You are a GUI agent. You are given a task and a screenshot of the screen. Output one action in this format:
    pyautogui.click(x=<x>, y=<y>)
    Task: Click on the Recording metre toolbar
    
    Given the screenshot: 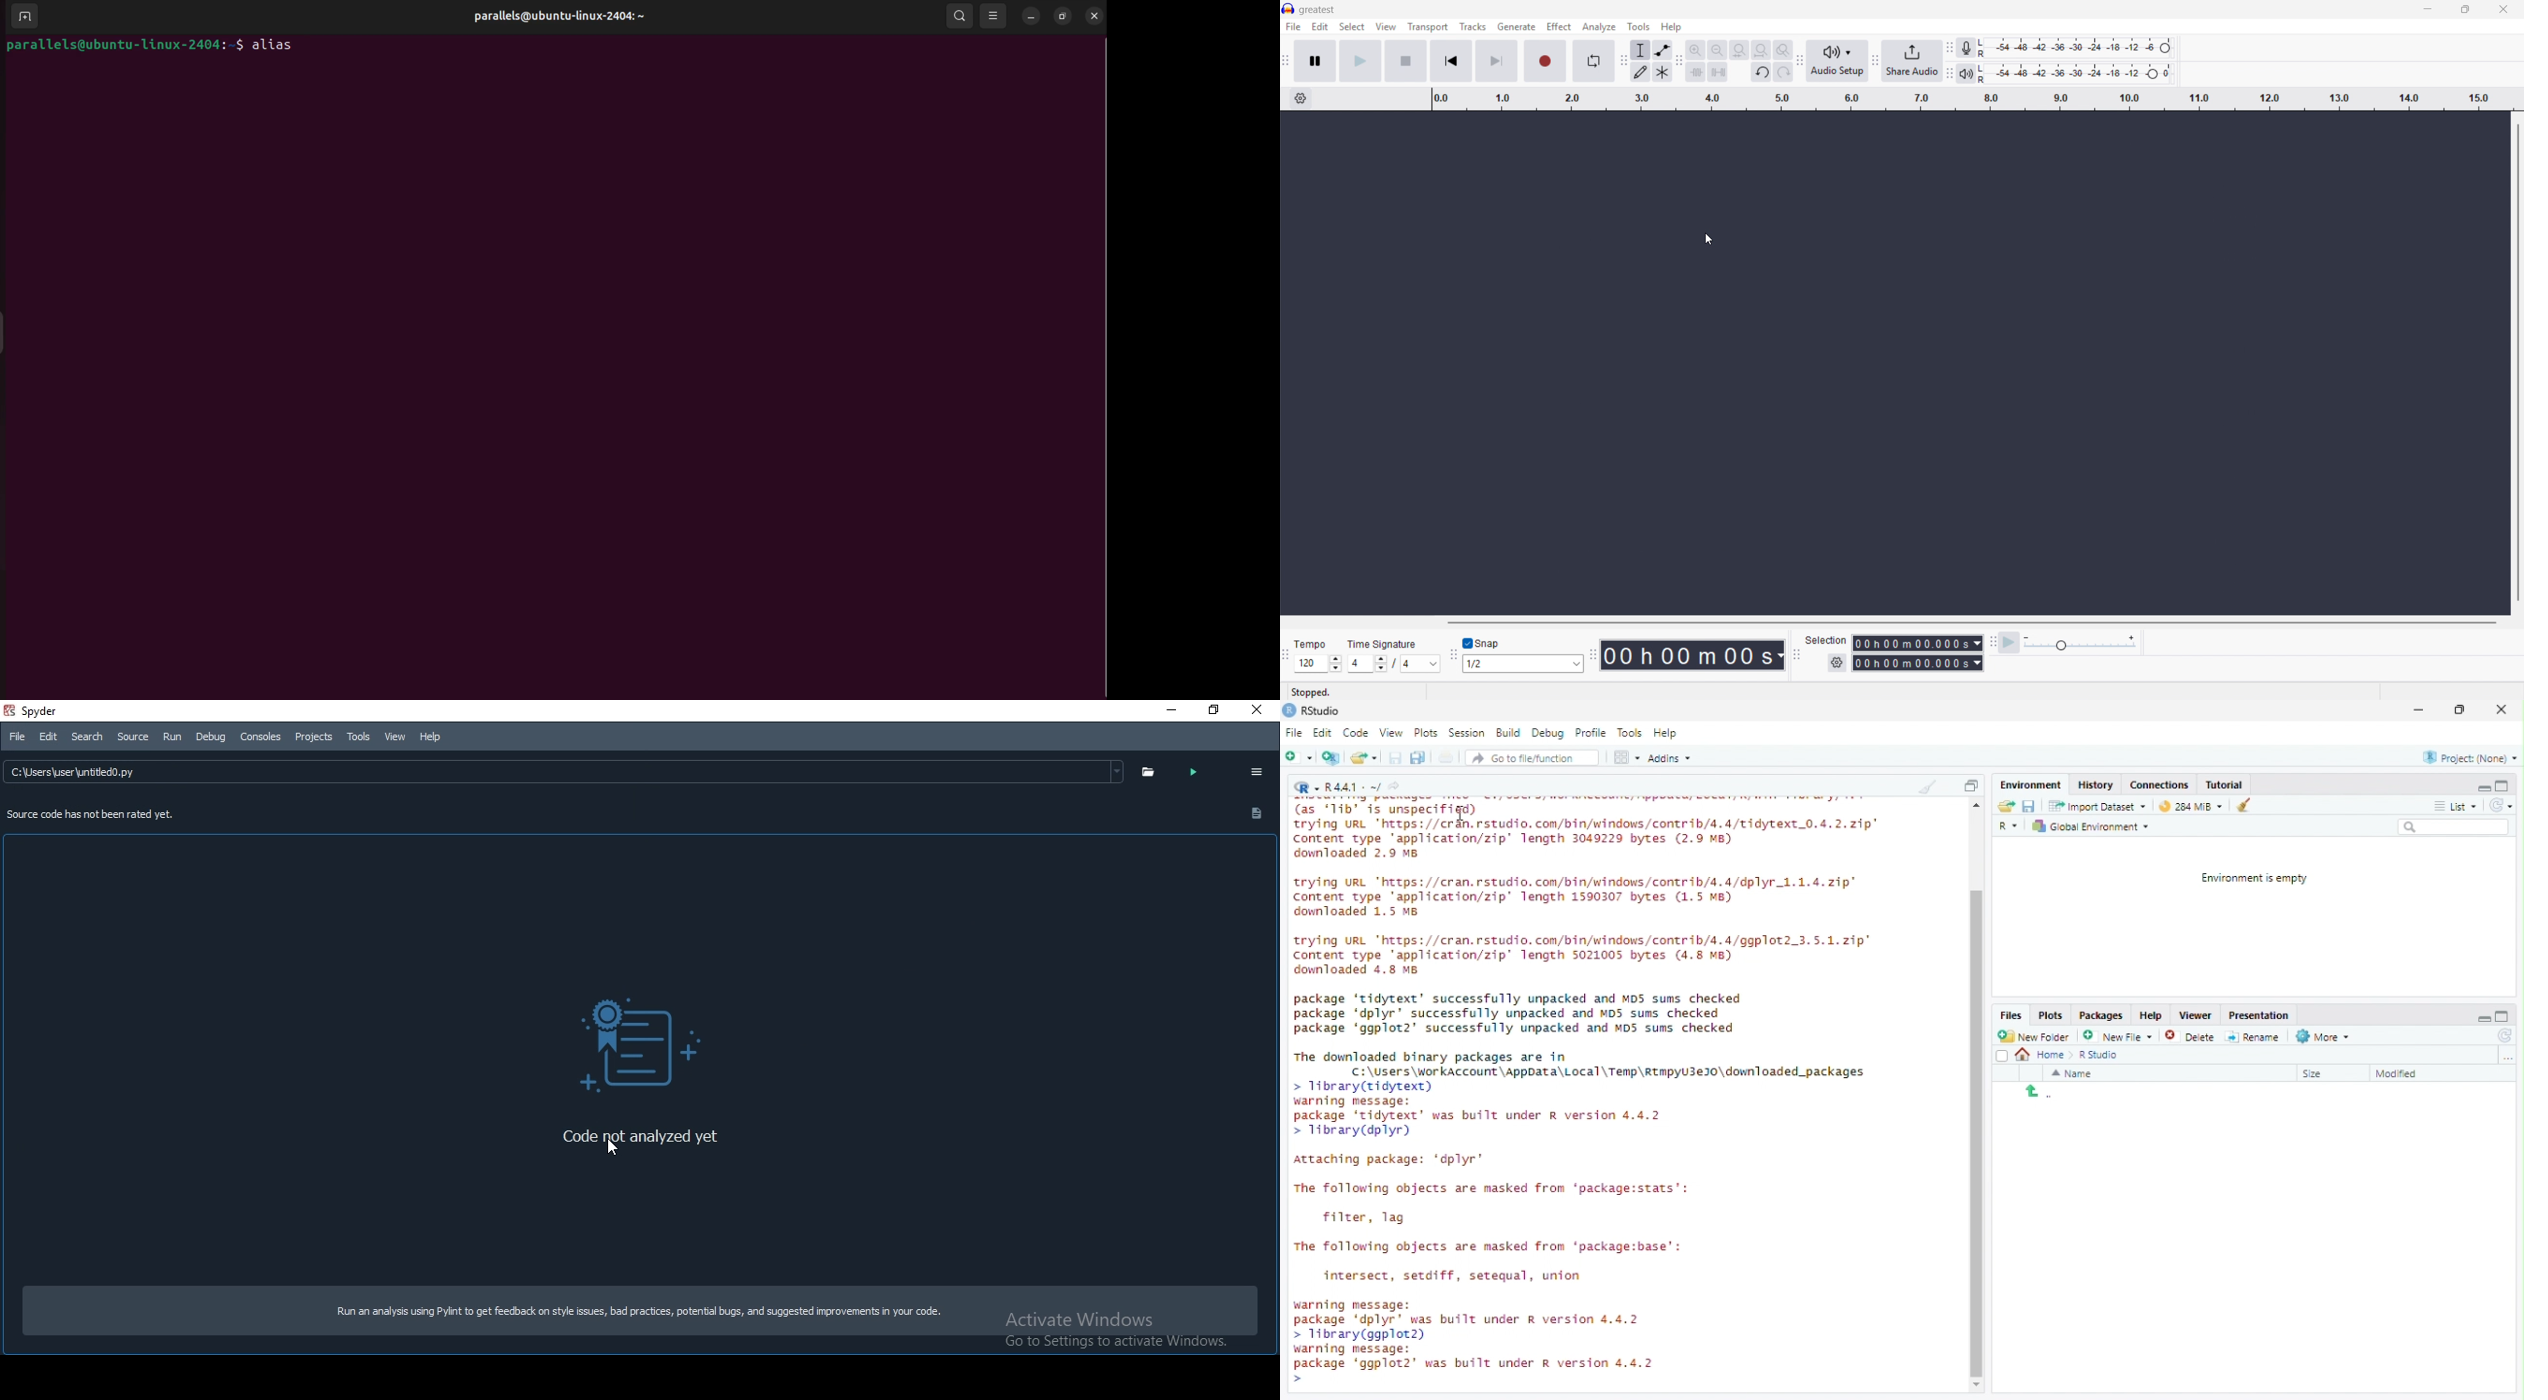 What is the action you would take?
    pyautogui.click(x=1950, y=49)
    